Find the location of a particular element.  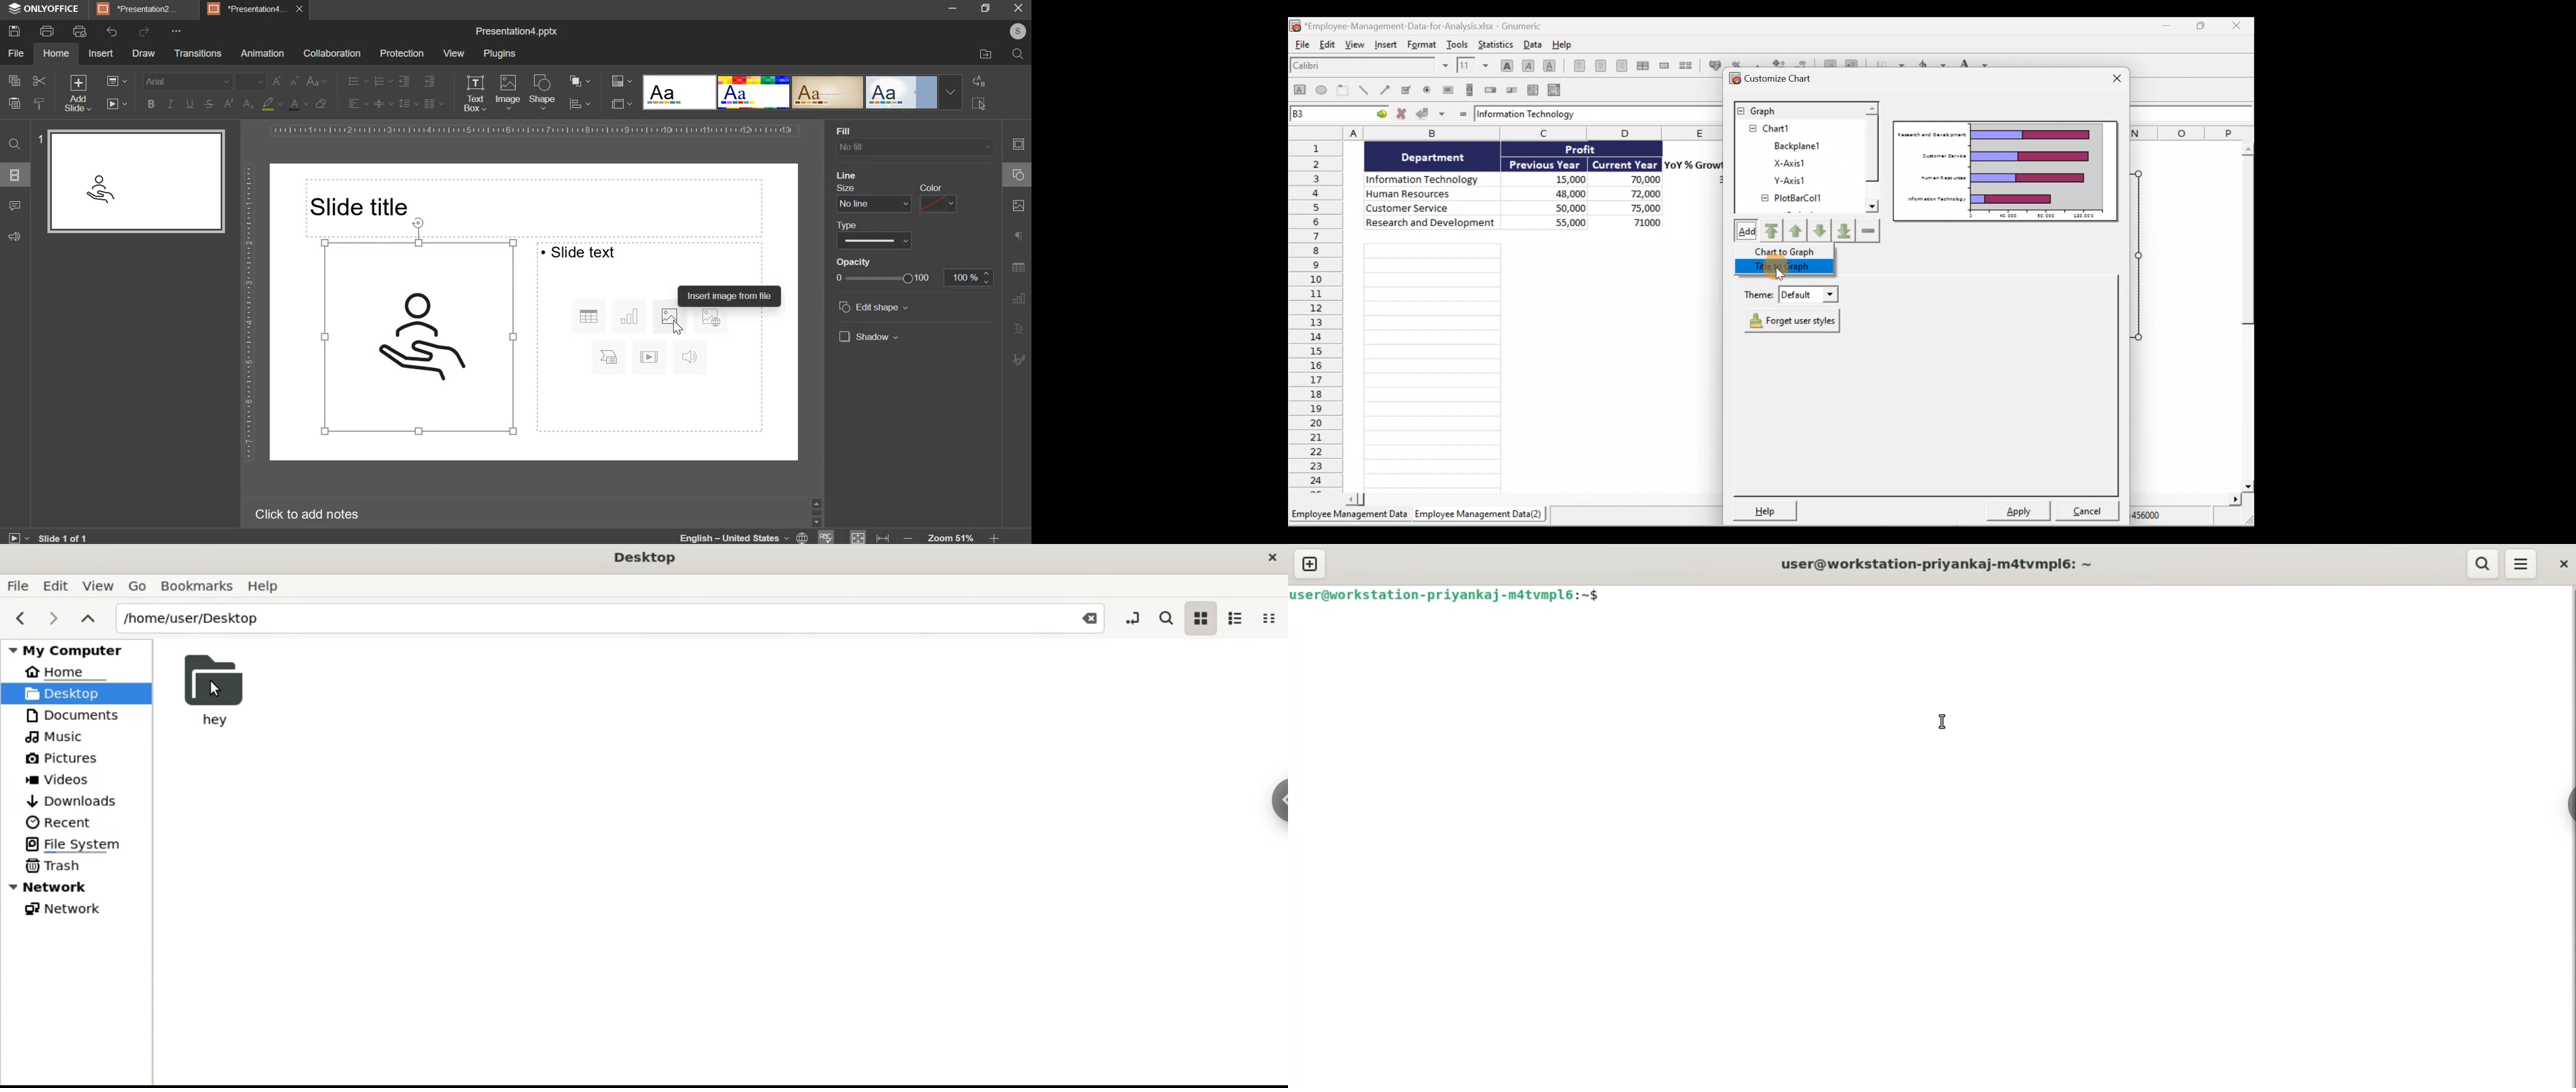

close presentation4 is located at coordinates (303, 9).